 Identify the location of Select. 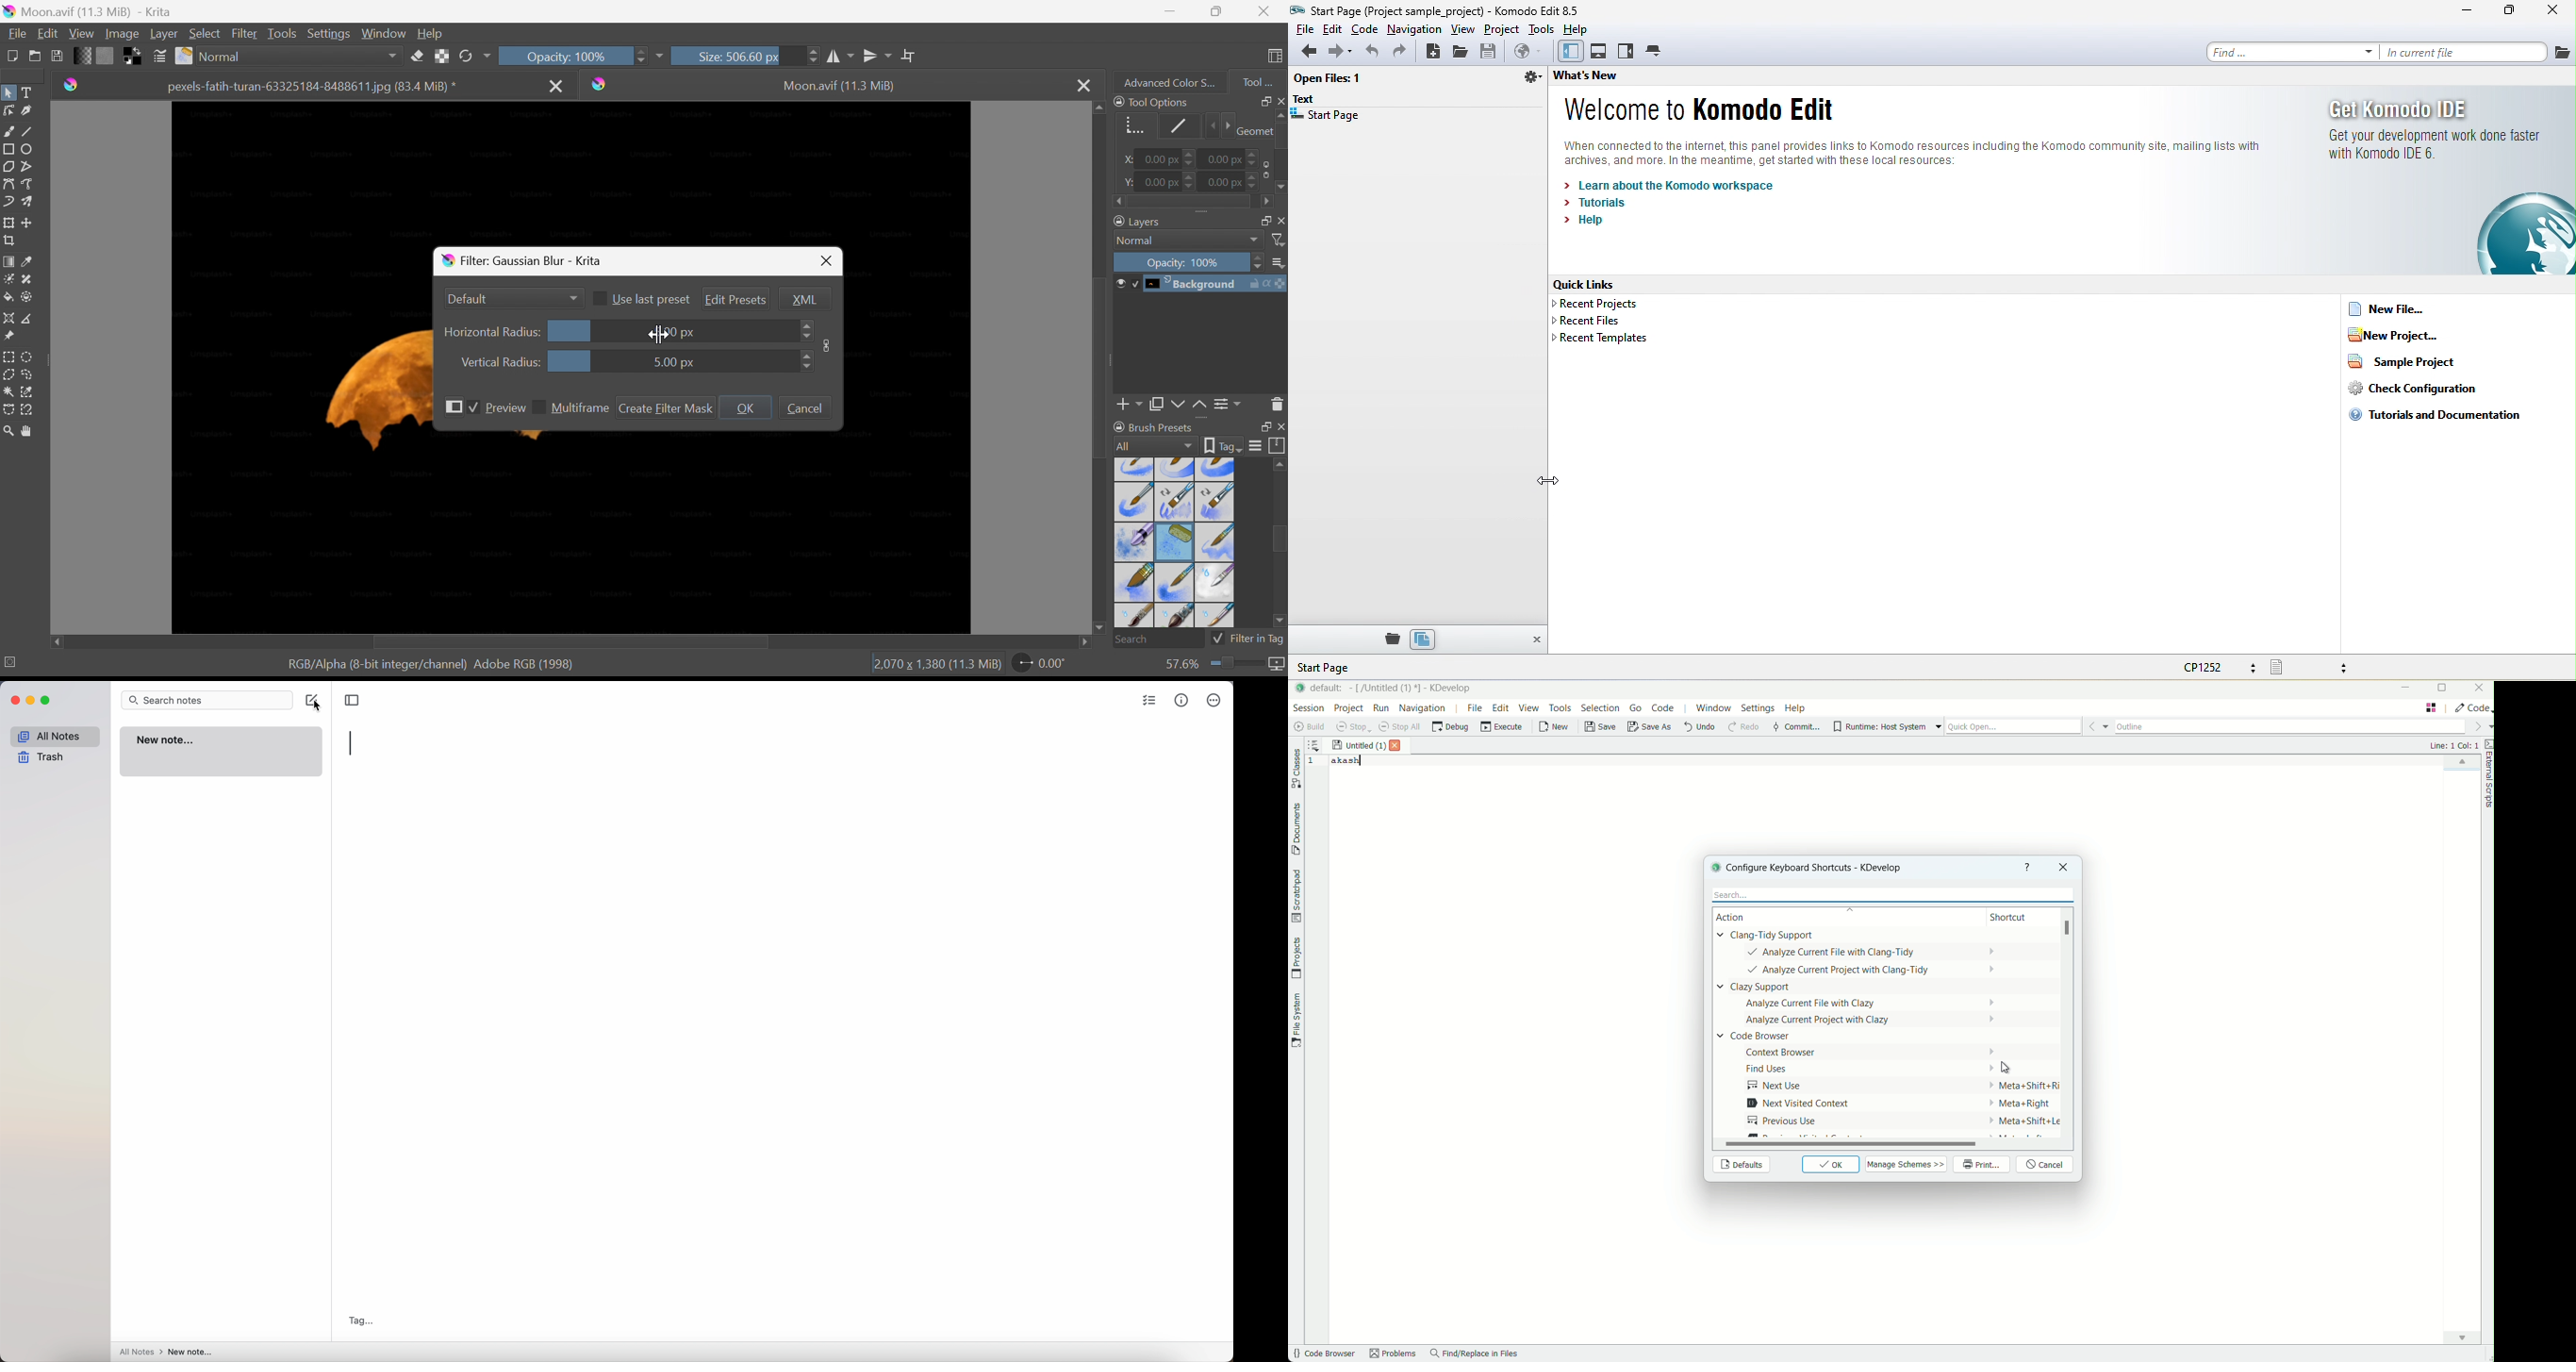
(205, 33).